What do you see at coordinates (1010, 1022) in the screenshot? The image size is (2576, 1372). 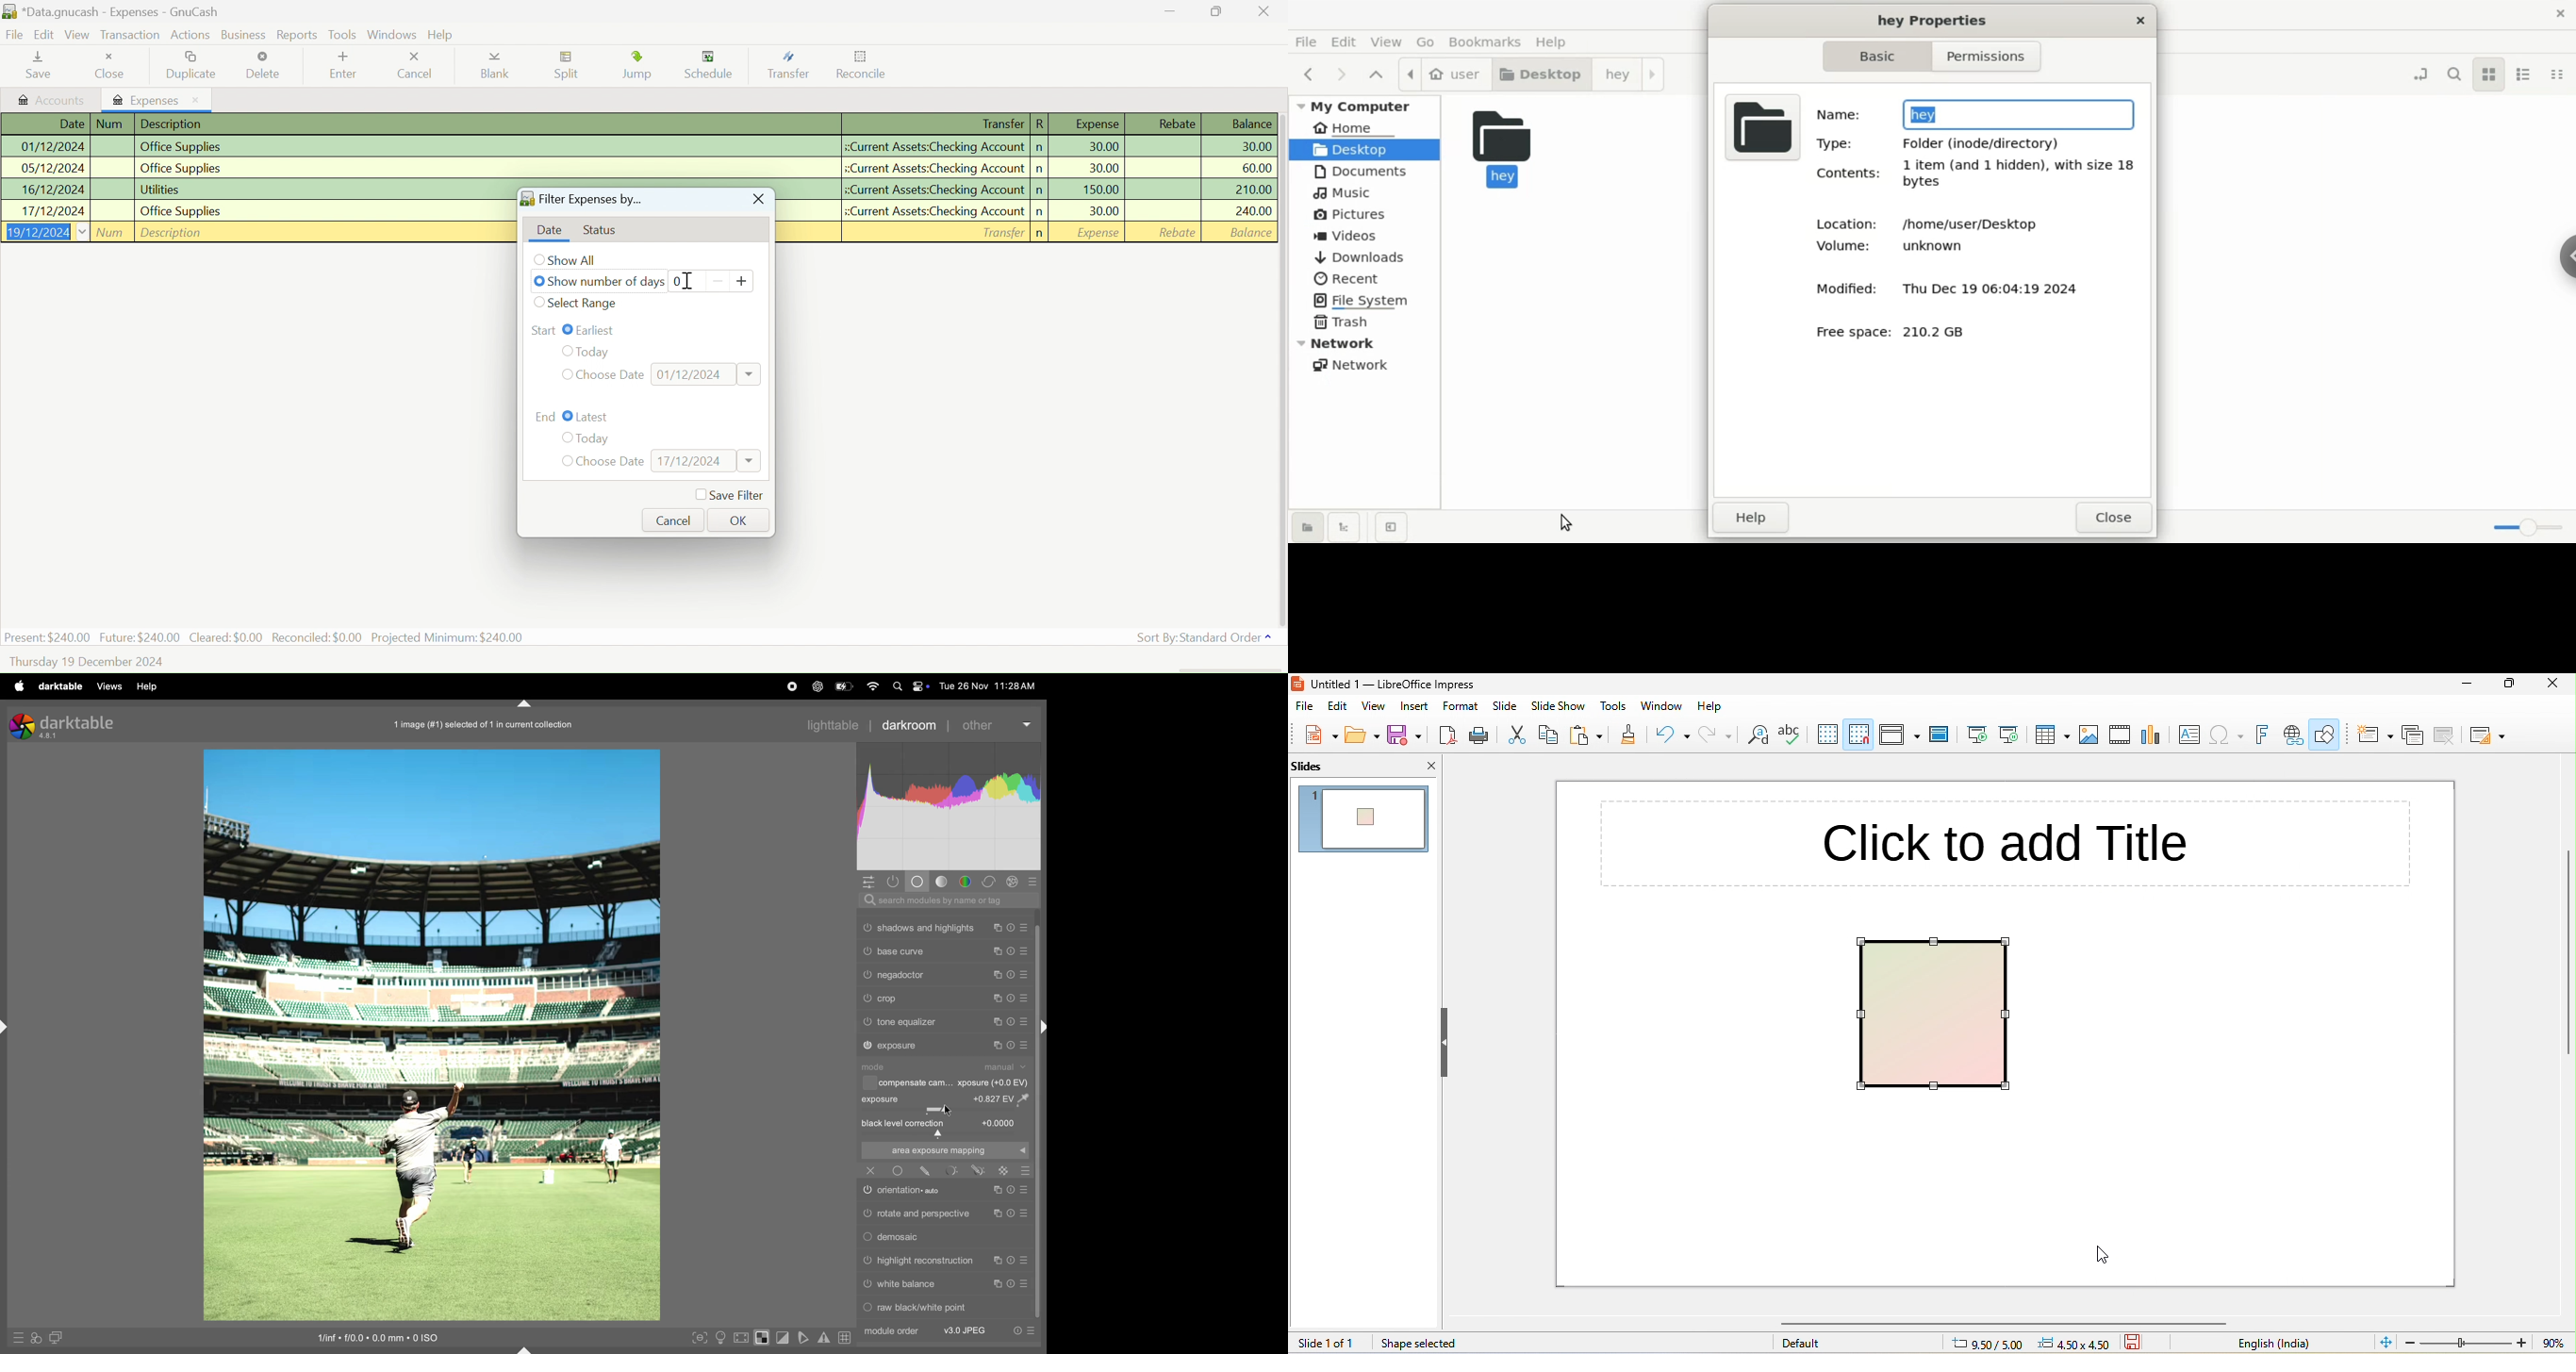 I see `reset presets` at bounding box center [1010, 1022].